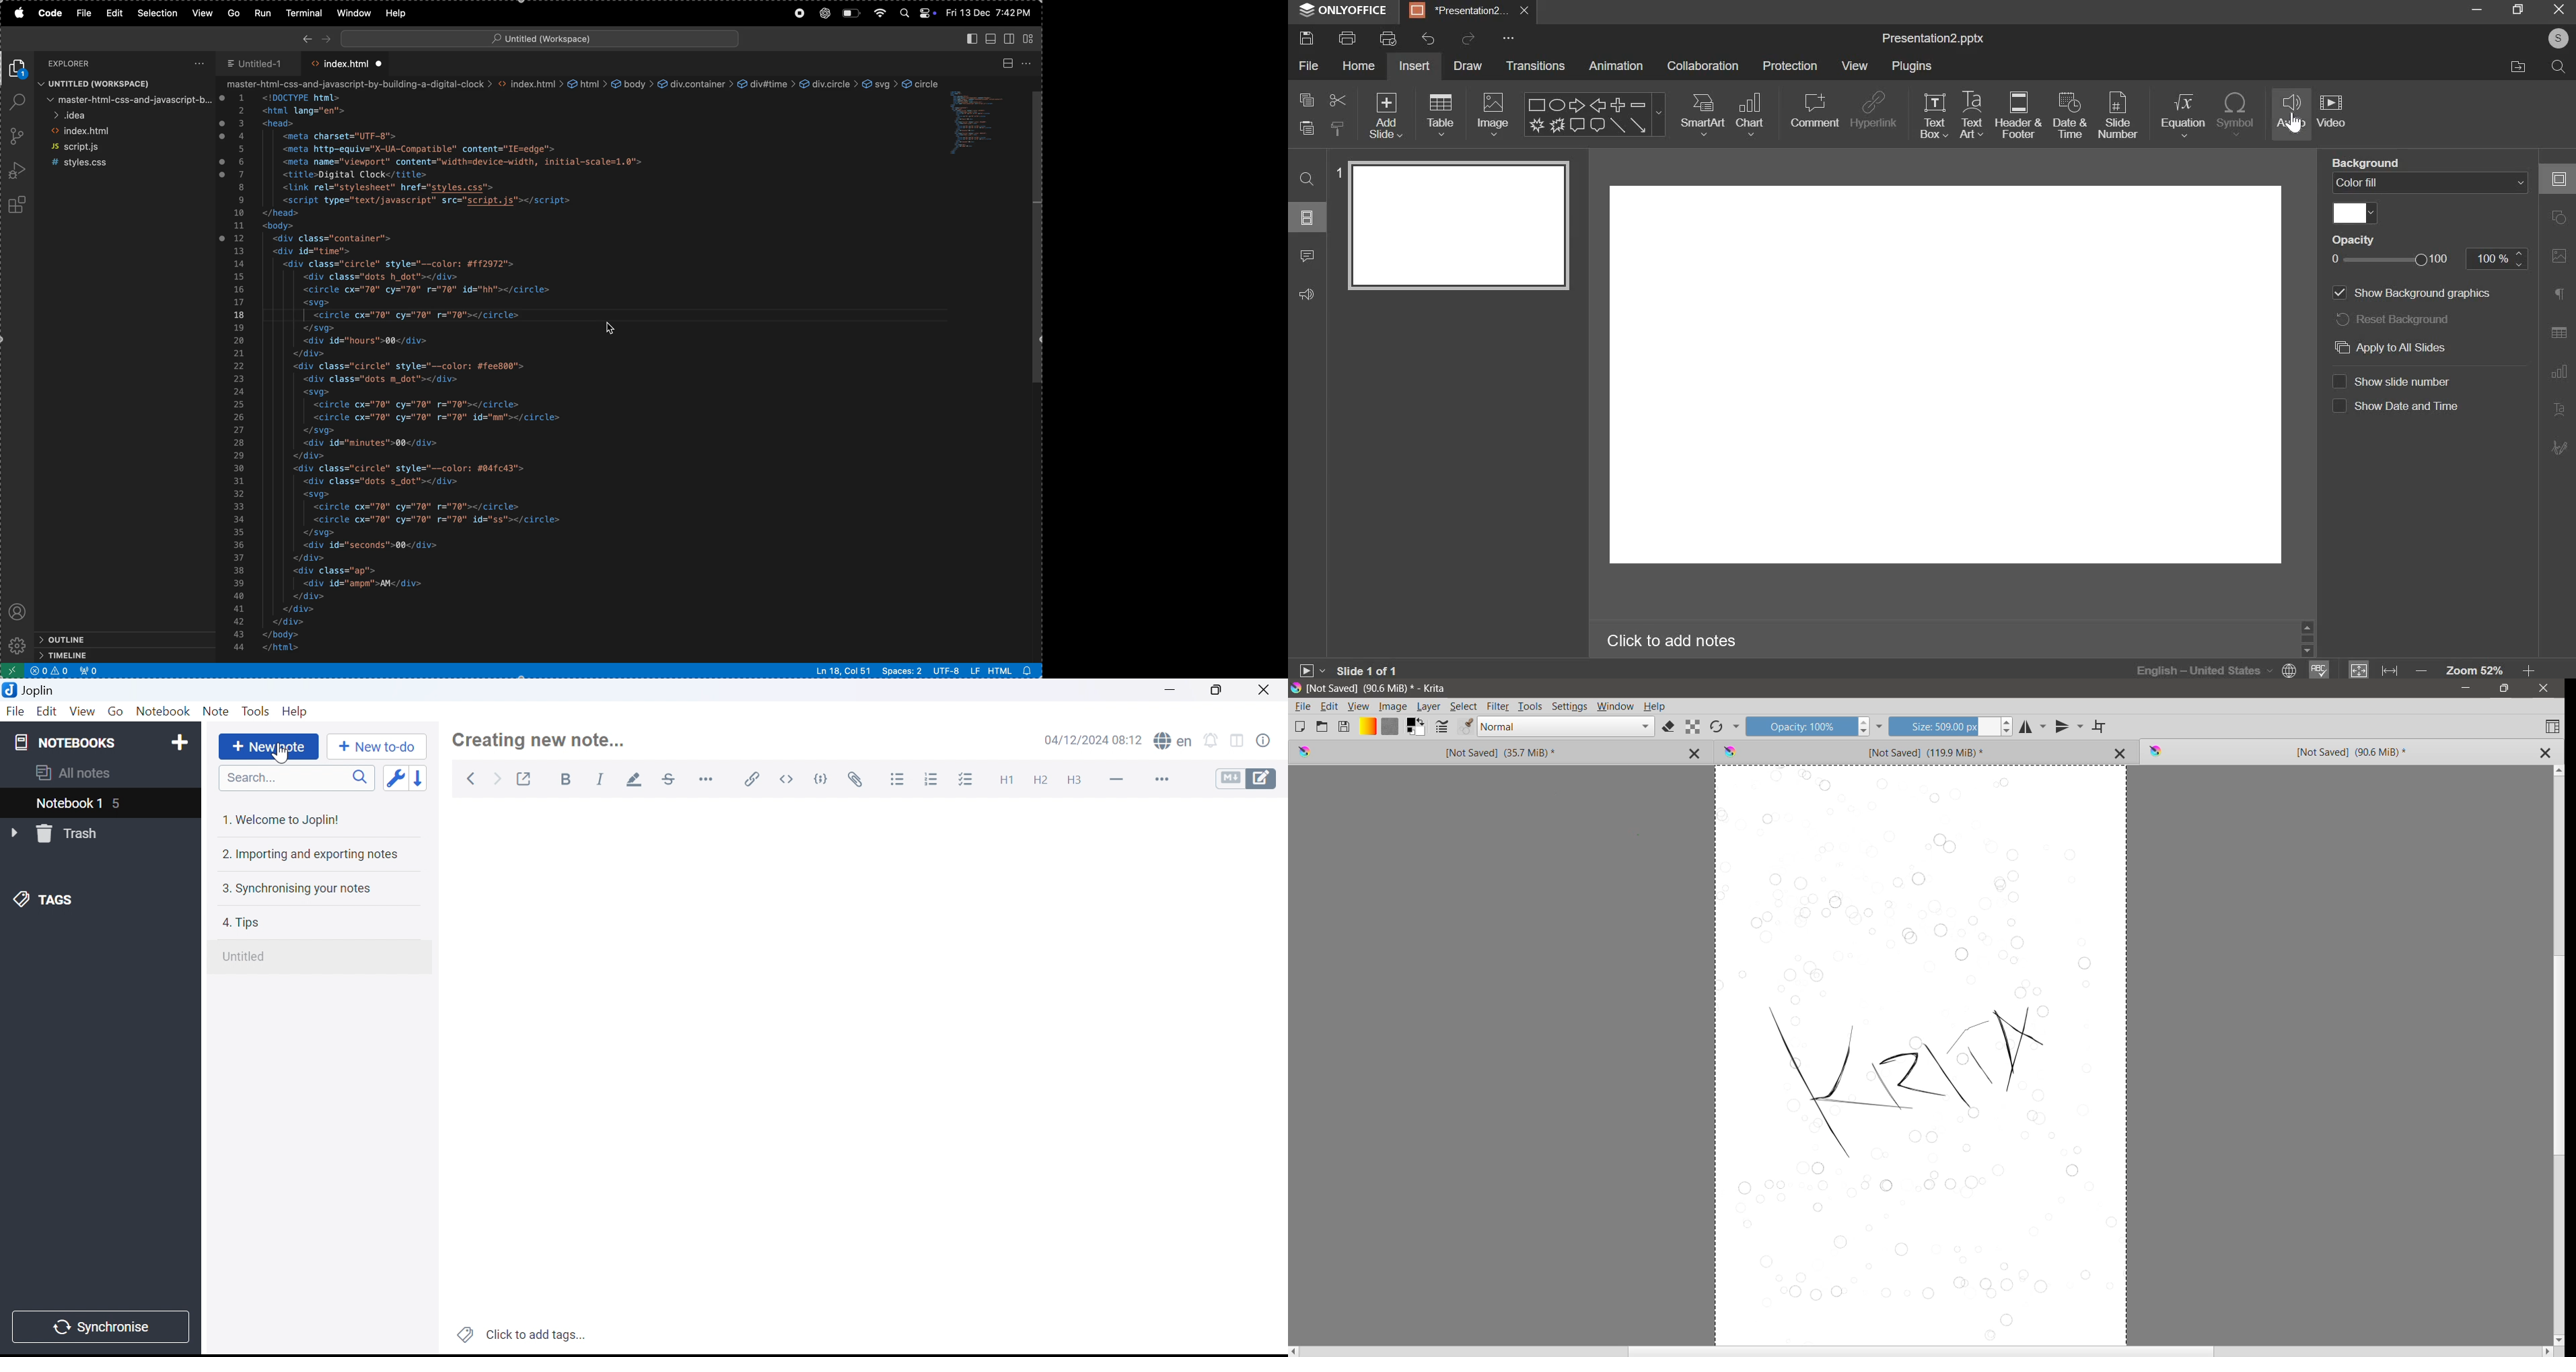  What do you see at coordinates (2293, 123) in the screenshot?
I see `cursor` at bounding box center [2293, 123].